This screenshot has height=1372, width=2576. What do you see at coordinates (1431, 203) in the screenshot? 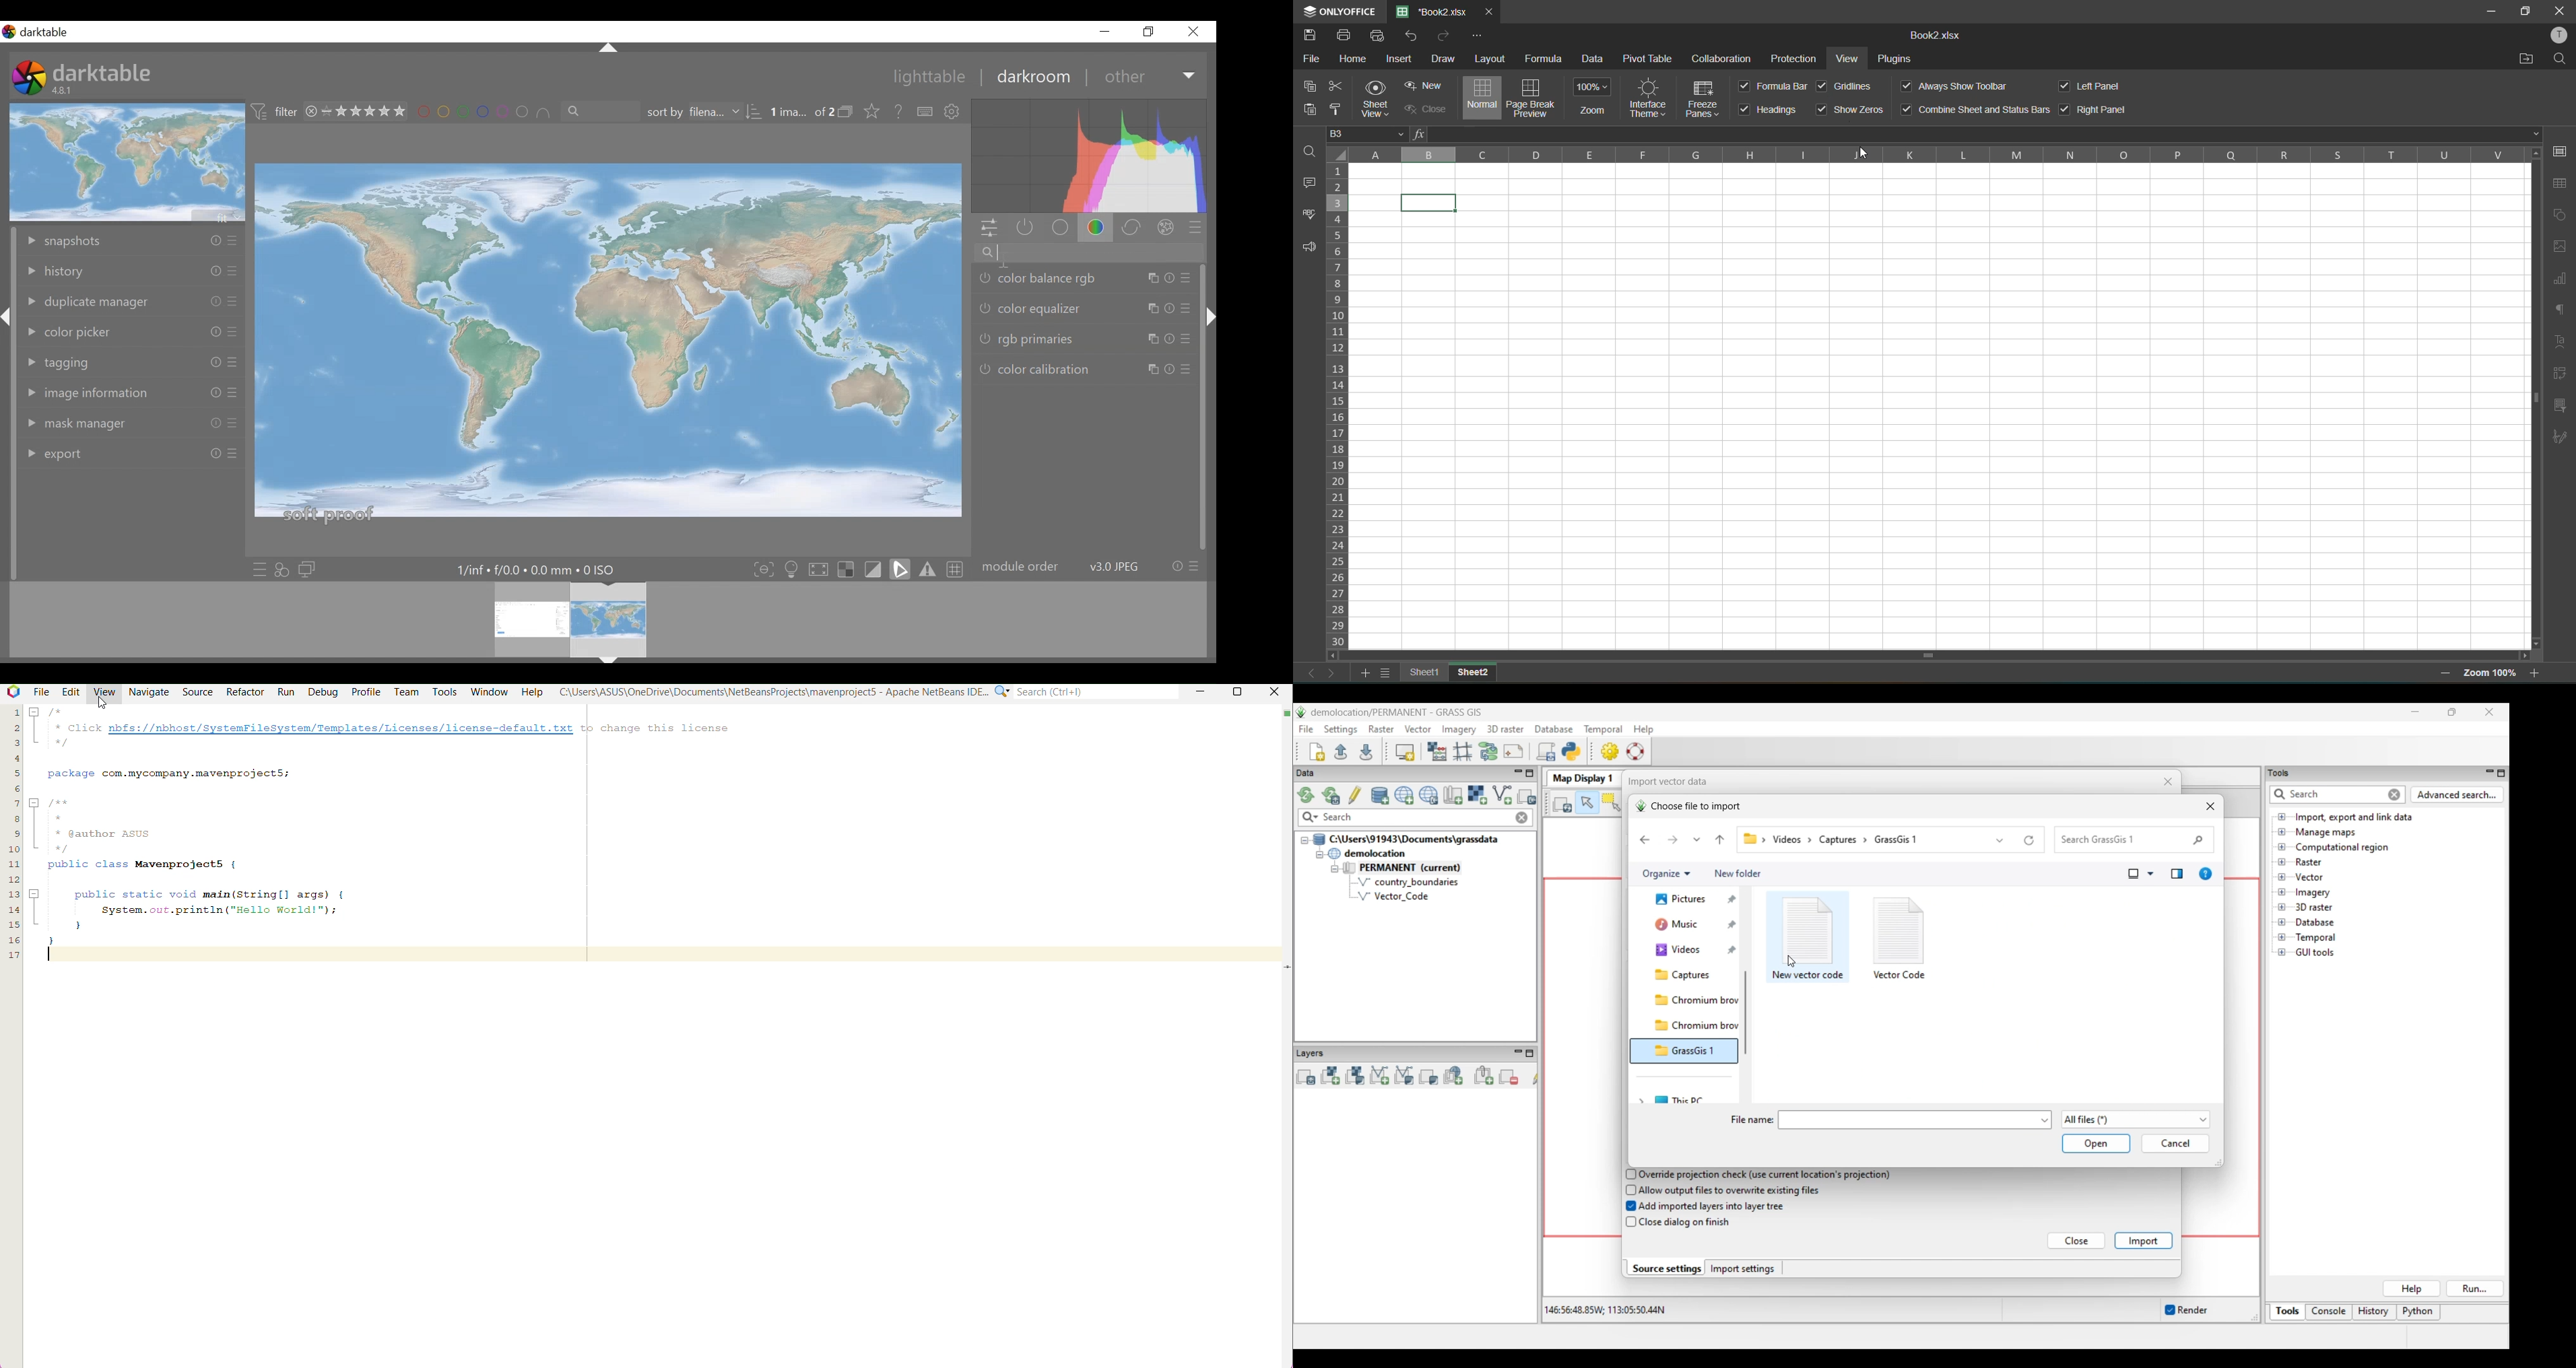
I see `cell` at bounding box center [1431, 203].